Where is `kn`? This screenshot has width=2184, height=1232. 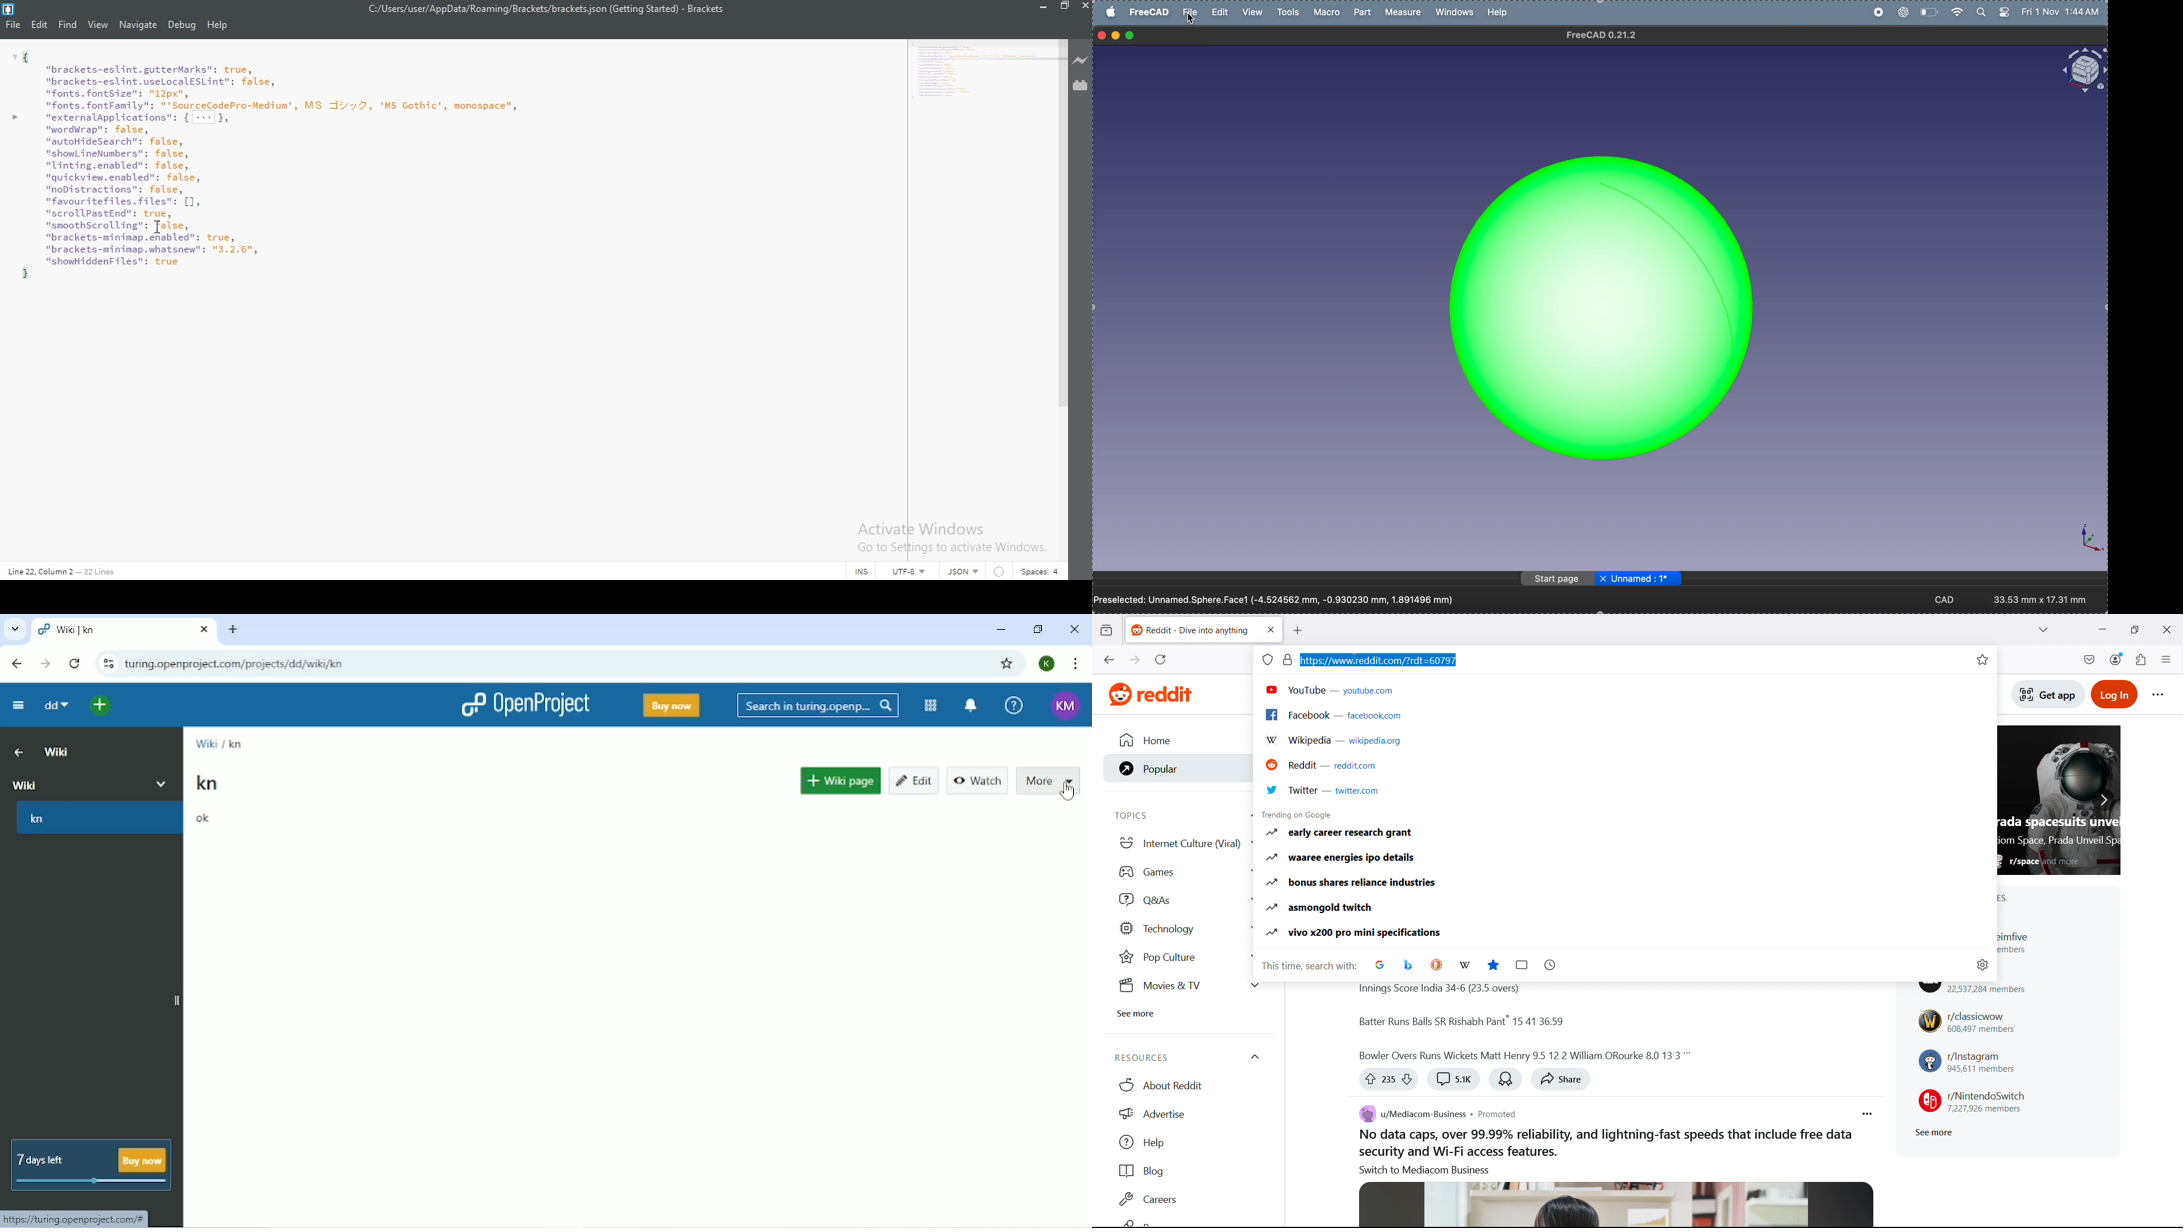
kn is located at coordinates (208, 783).